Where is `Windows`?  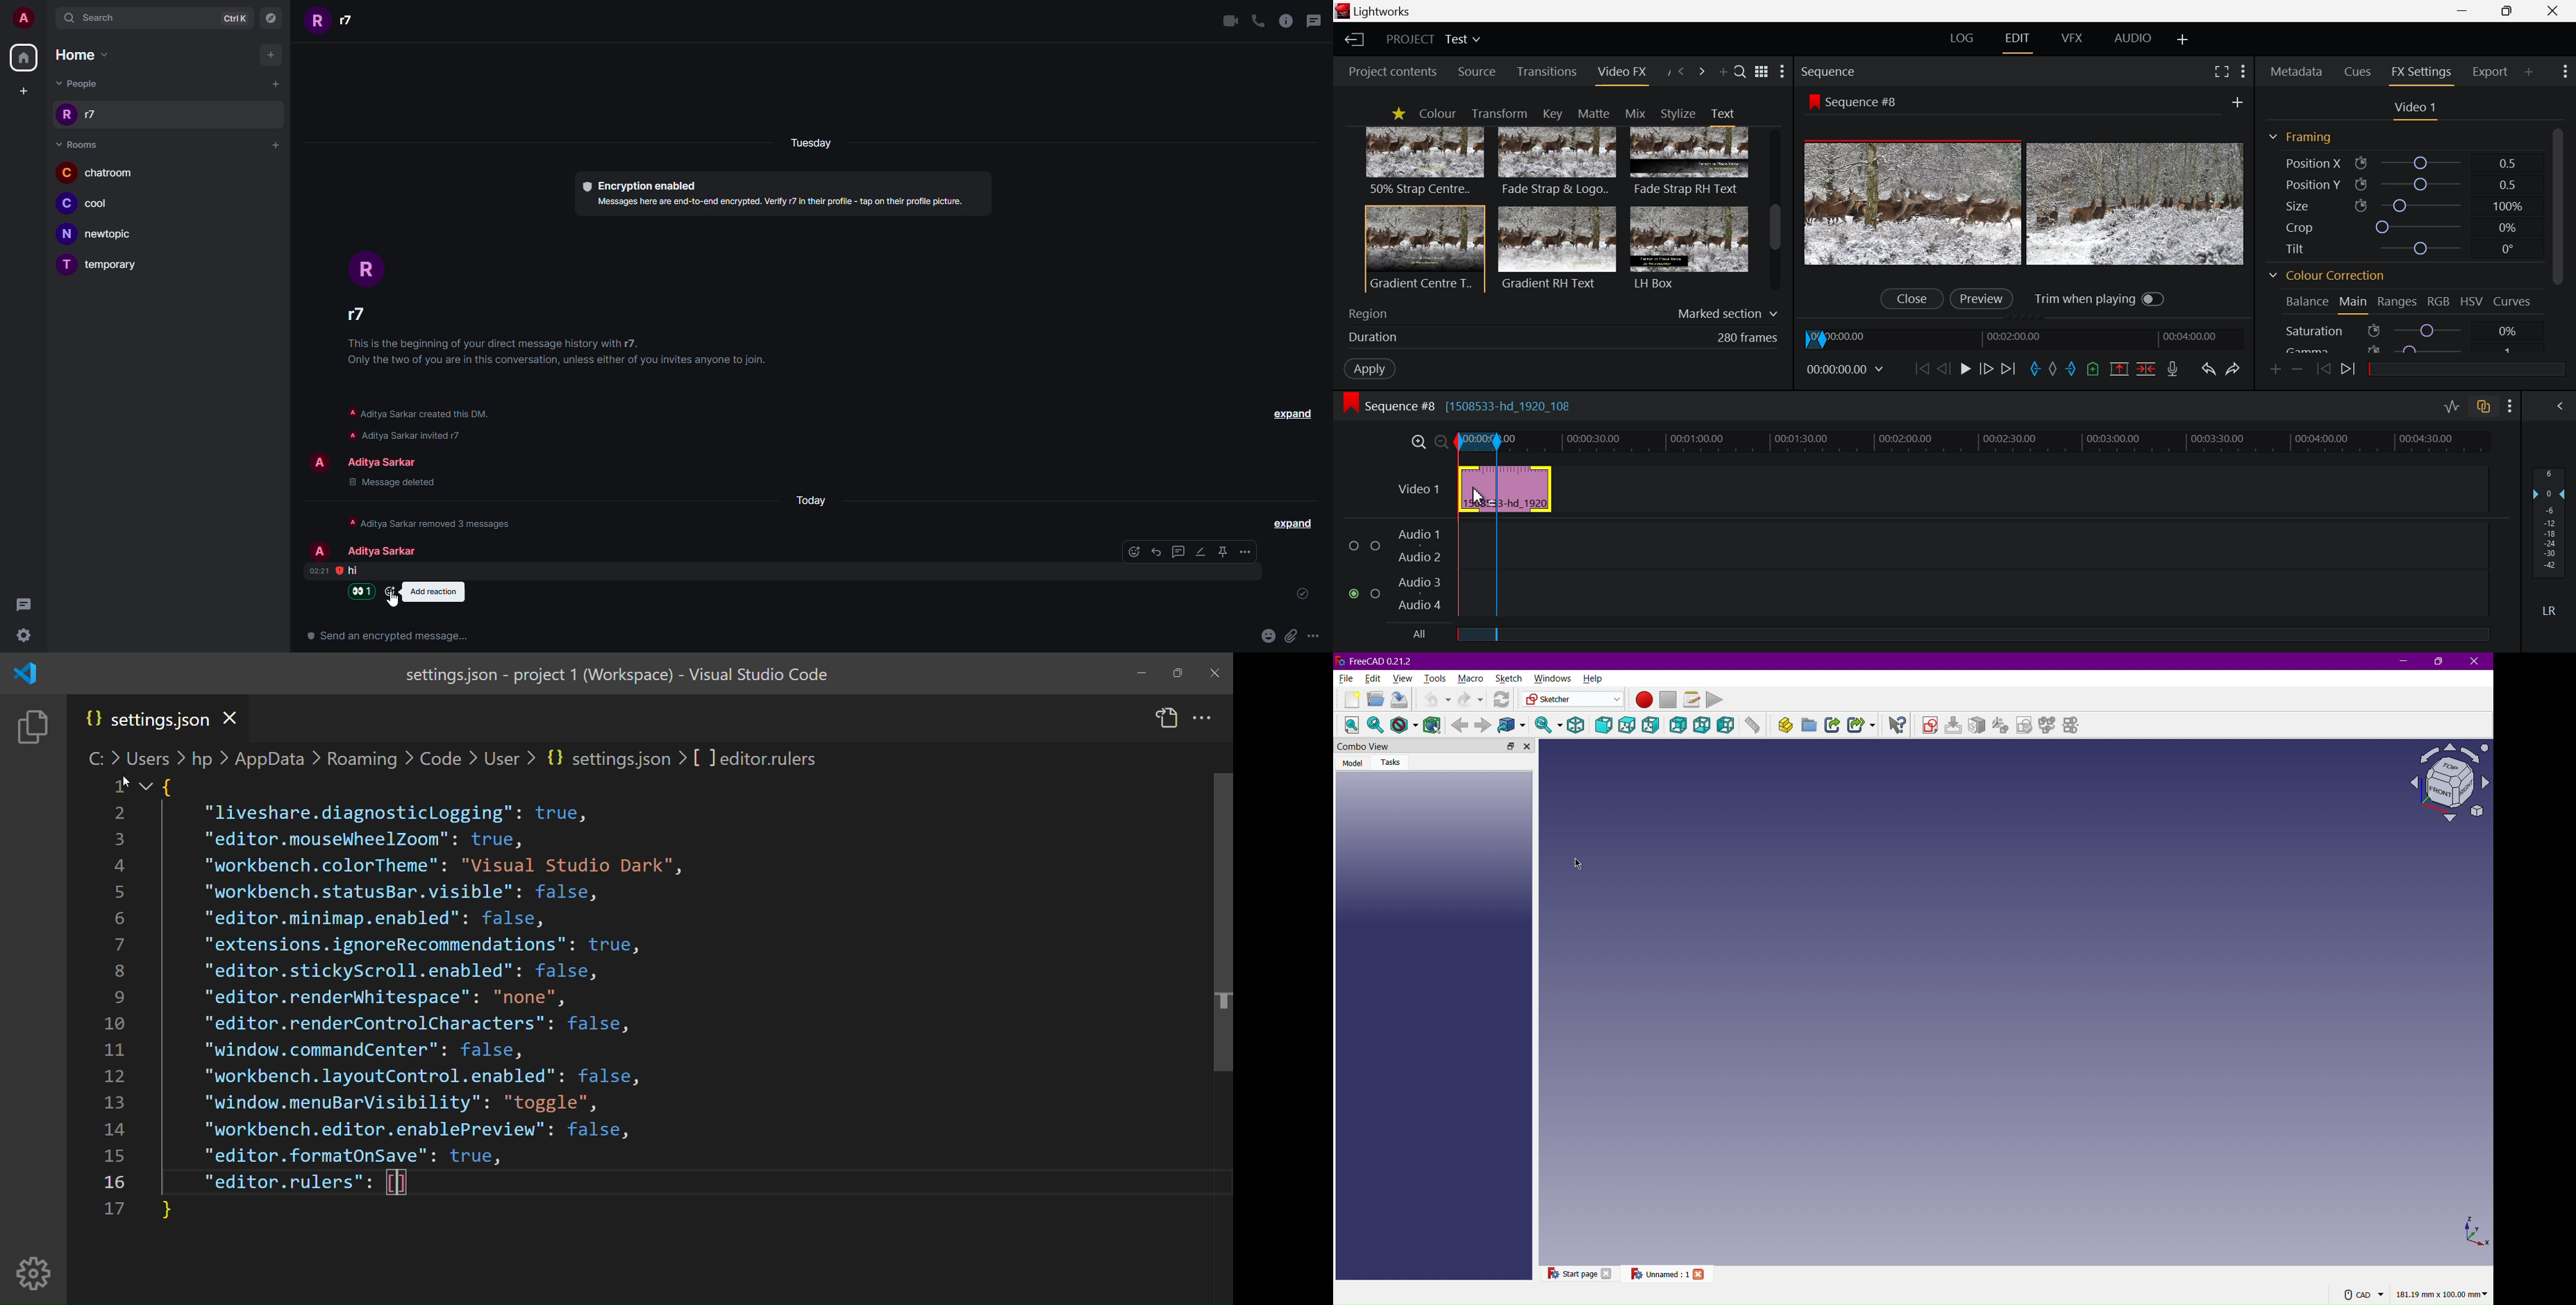
Windows is located at coordinates (1551, 678).